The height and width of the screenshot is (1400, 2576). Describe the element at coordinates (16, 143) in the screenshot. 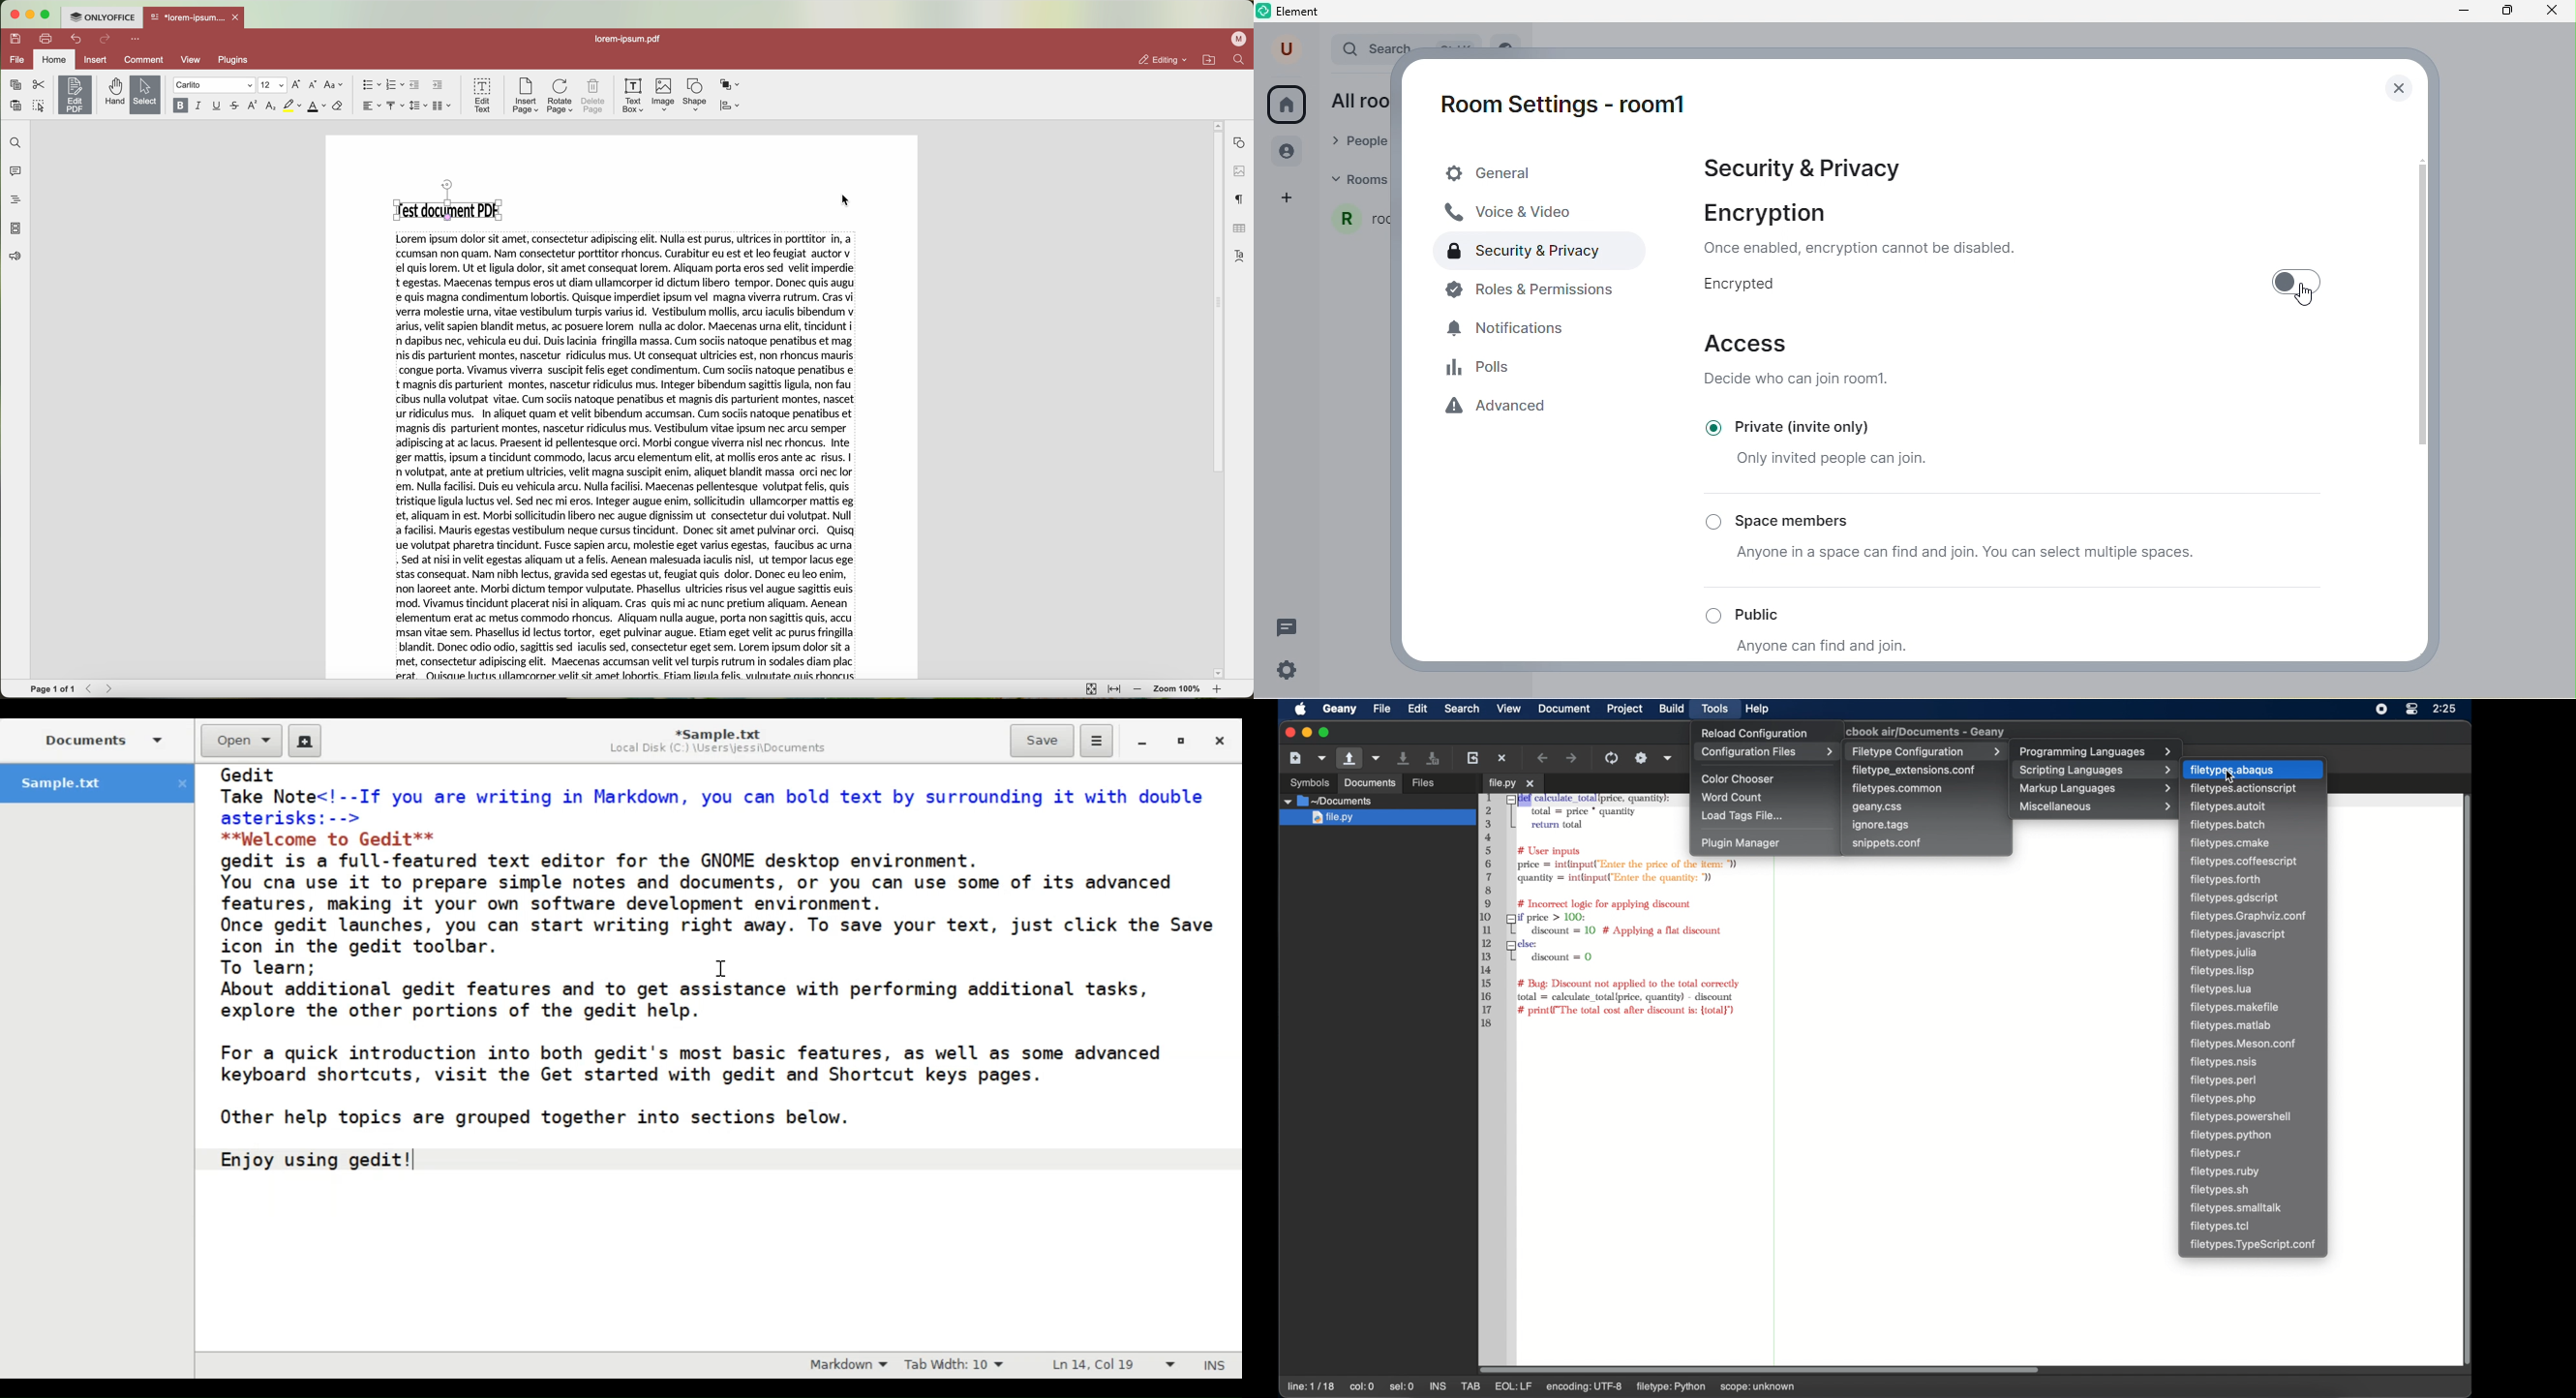

I see `find` at that location.